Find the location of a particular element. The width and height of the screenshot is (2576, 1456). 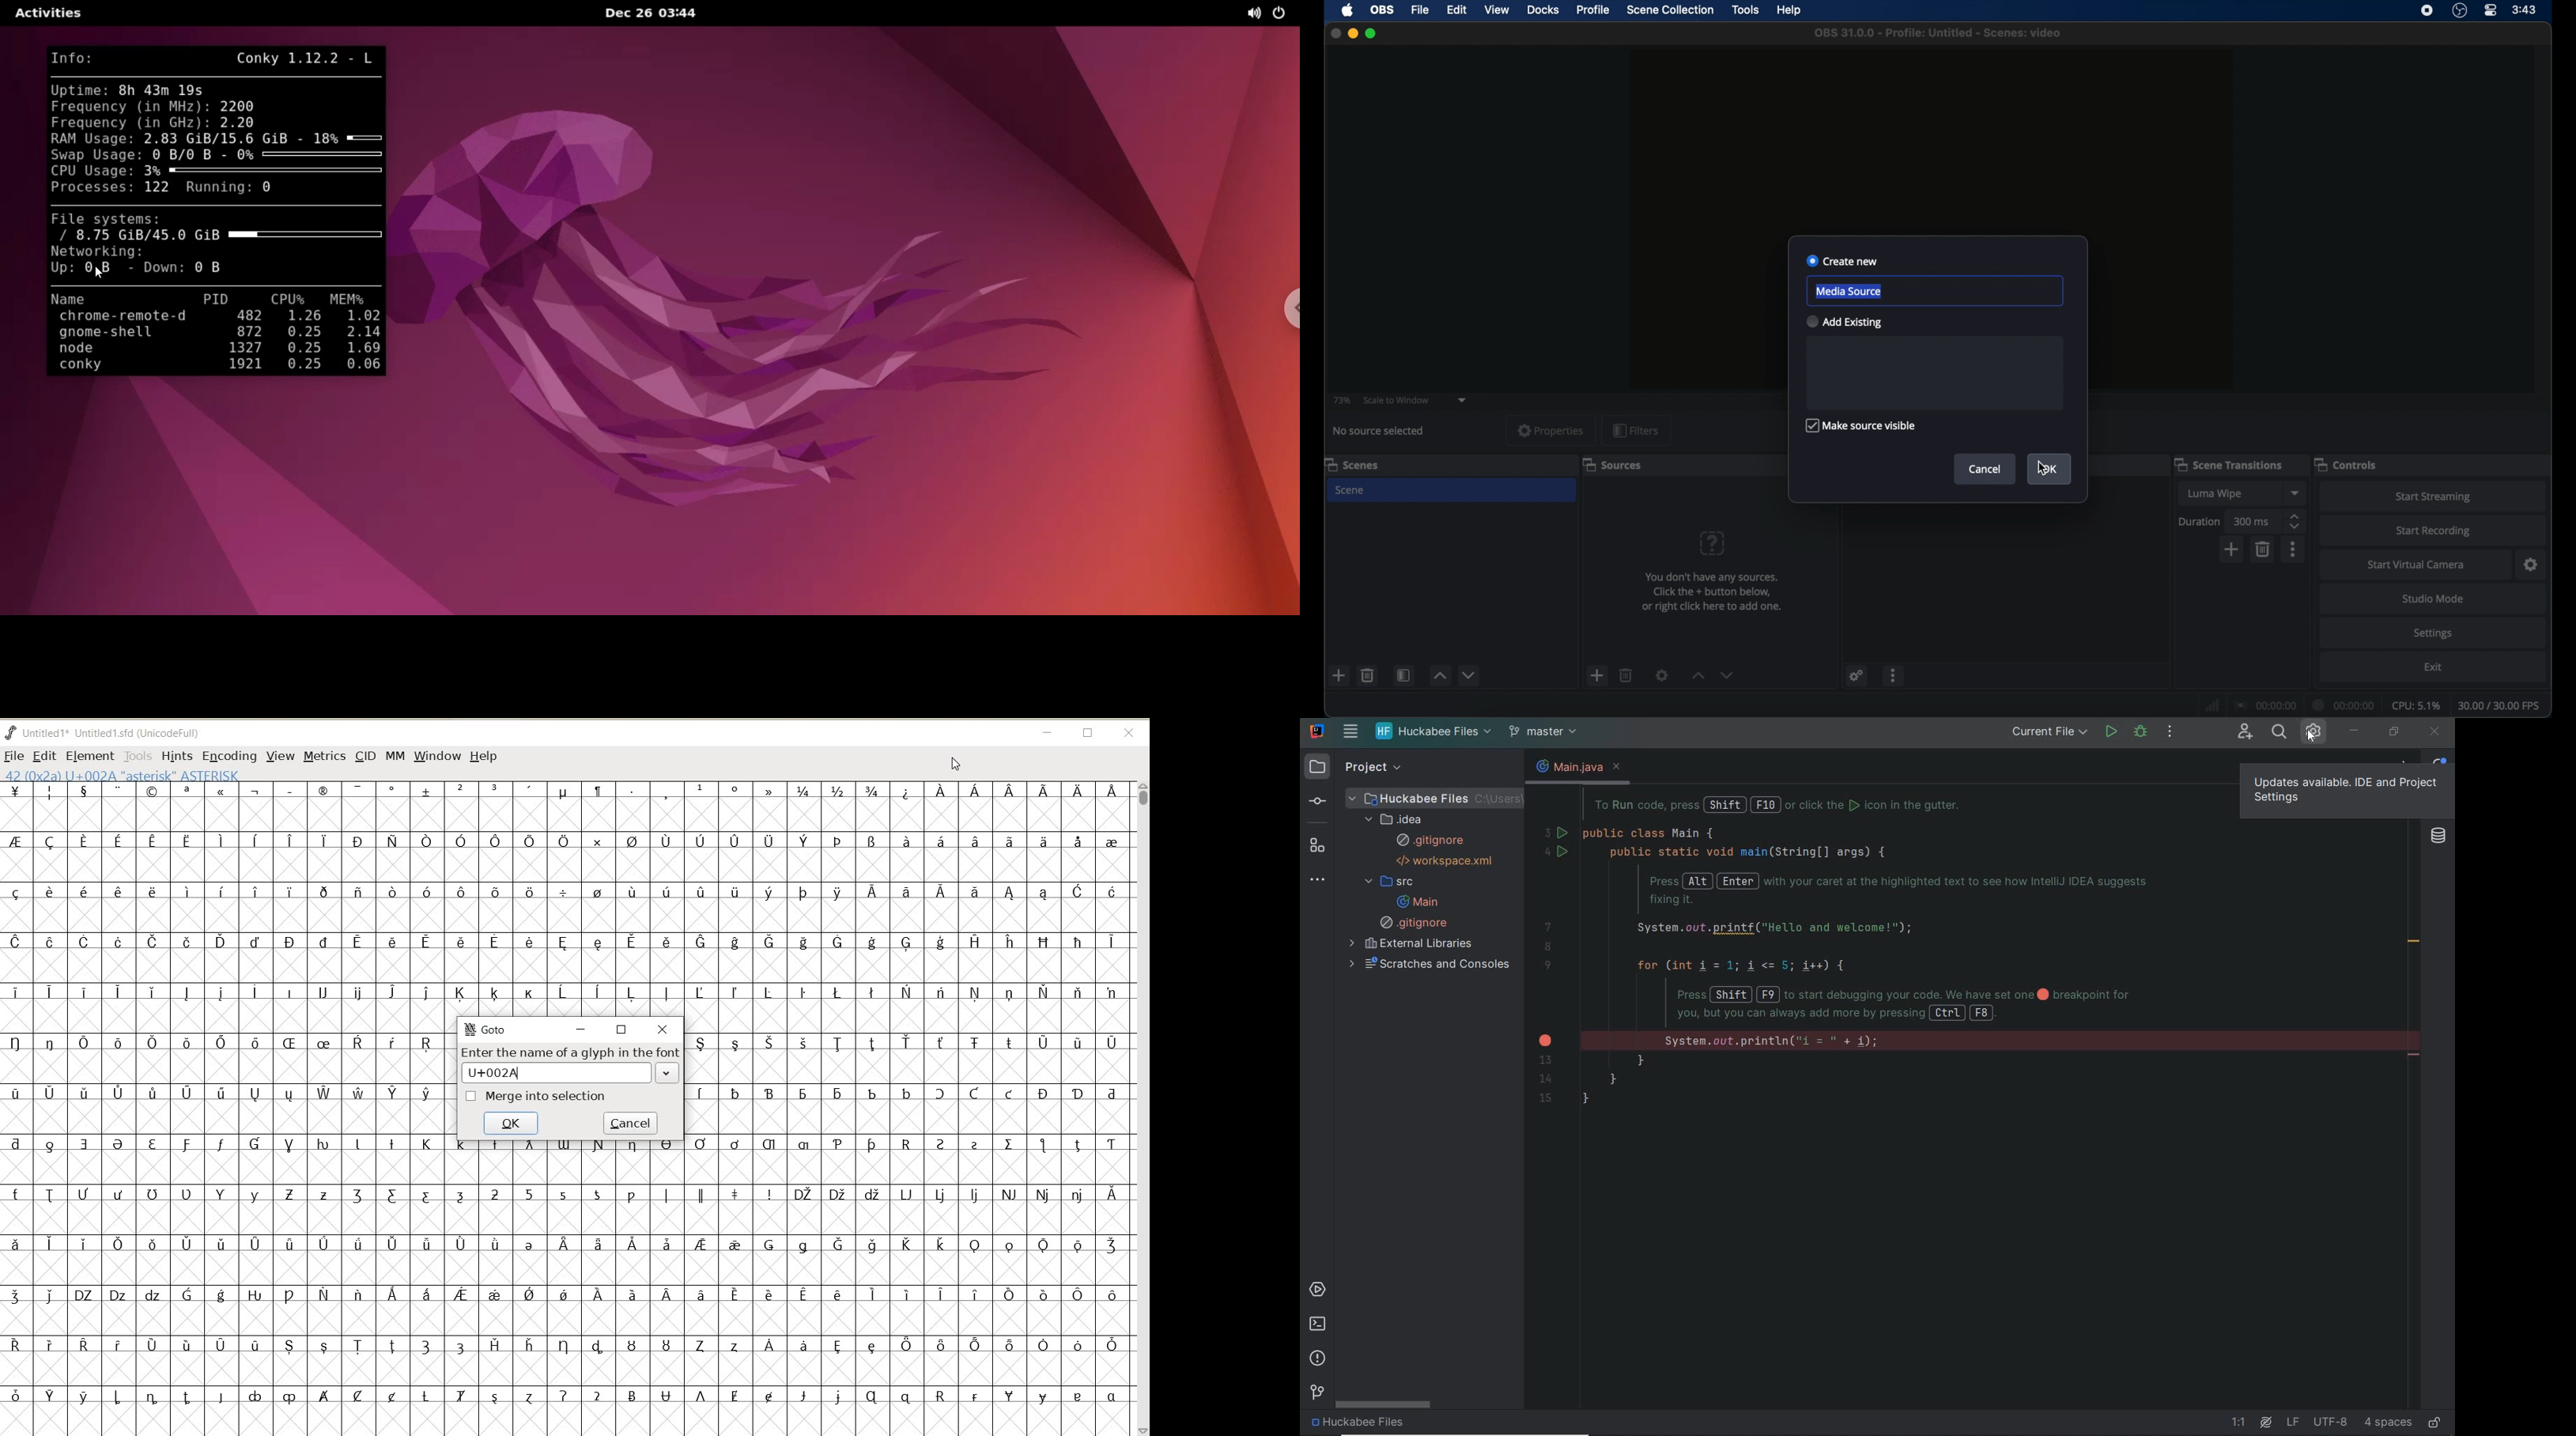

sources is located at coordinates (1612, 465).